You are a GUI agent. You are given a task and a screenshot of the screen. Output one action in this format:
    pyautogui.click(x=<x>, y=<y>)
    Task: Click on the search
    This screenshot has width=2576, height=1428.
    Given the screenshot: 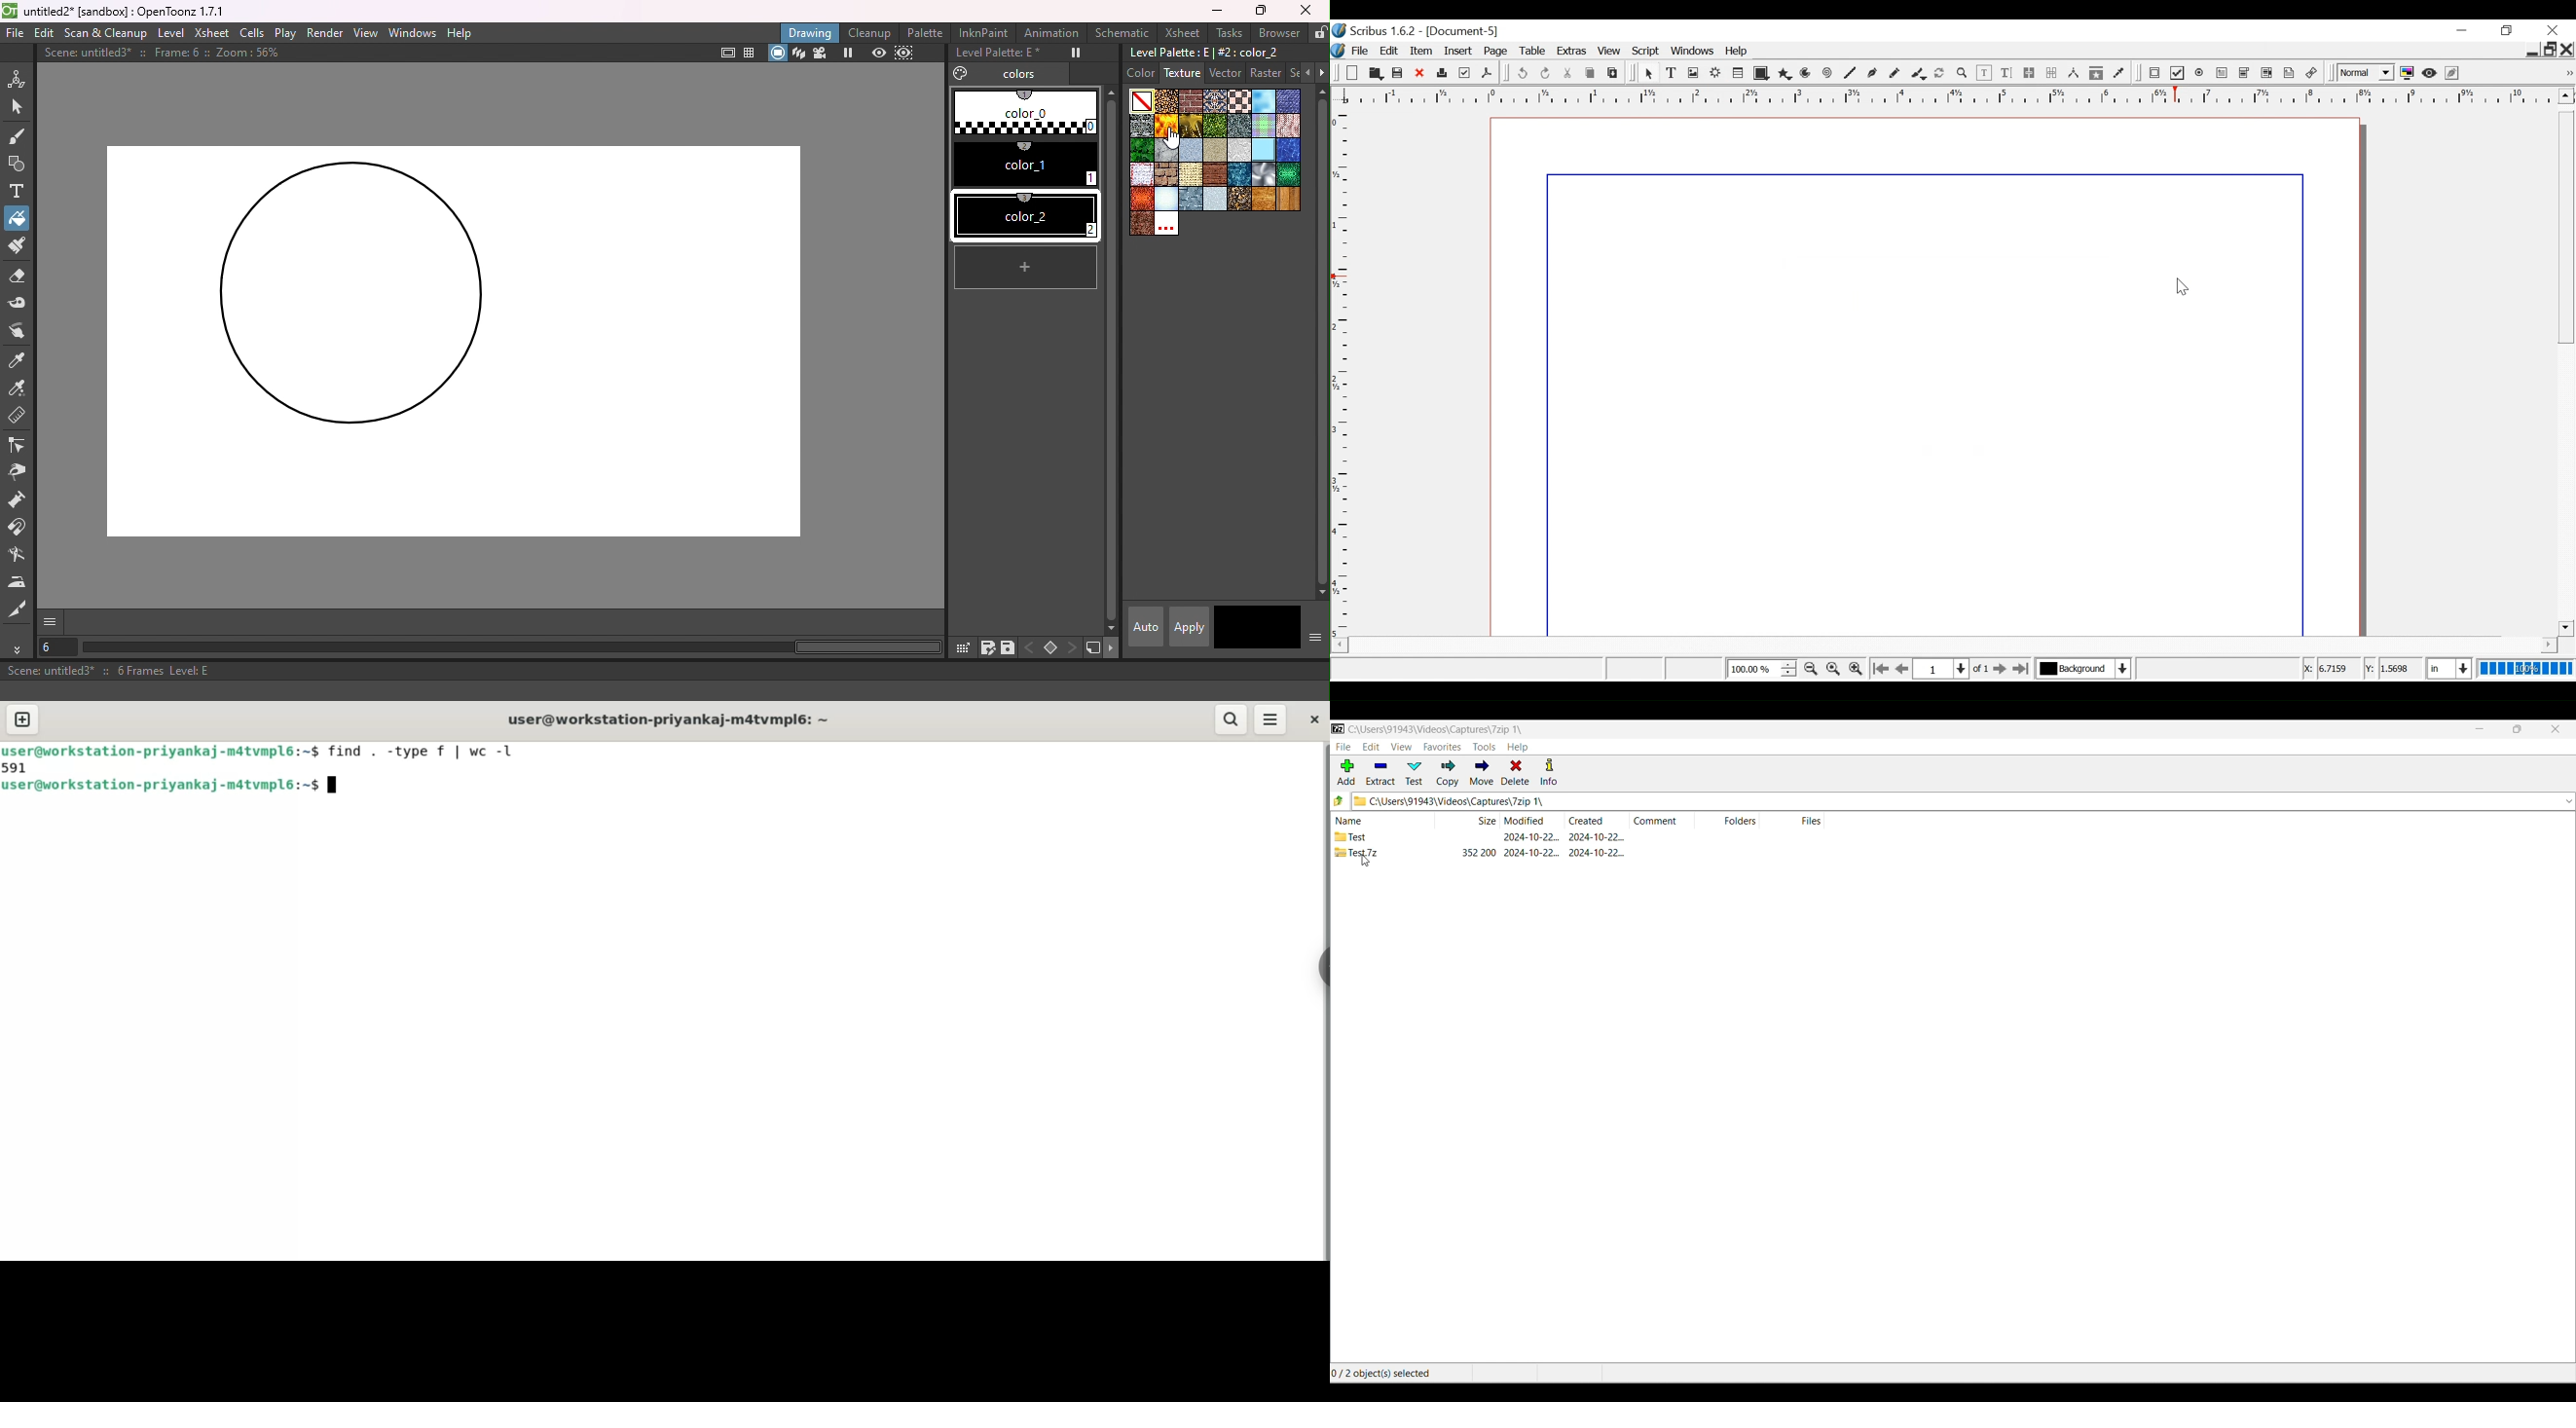 What is the action you would take?
    pyautogui.click(x=1230, y=718)
    